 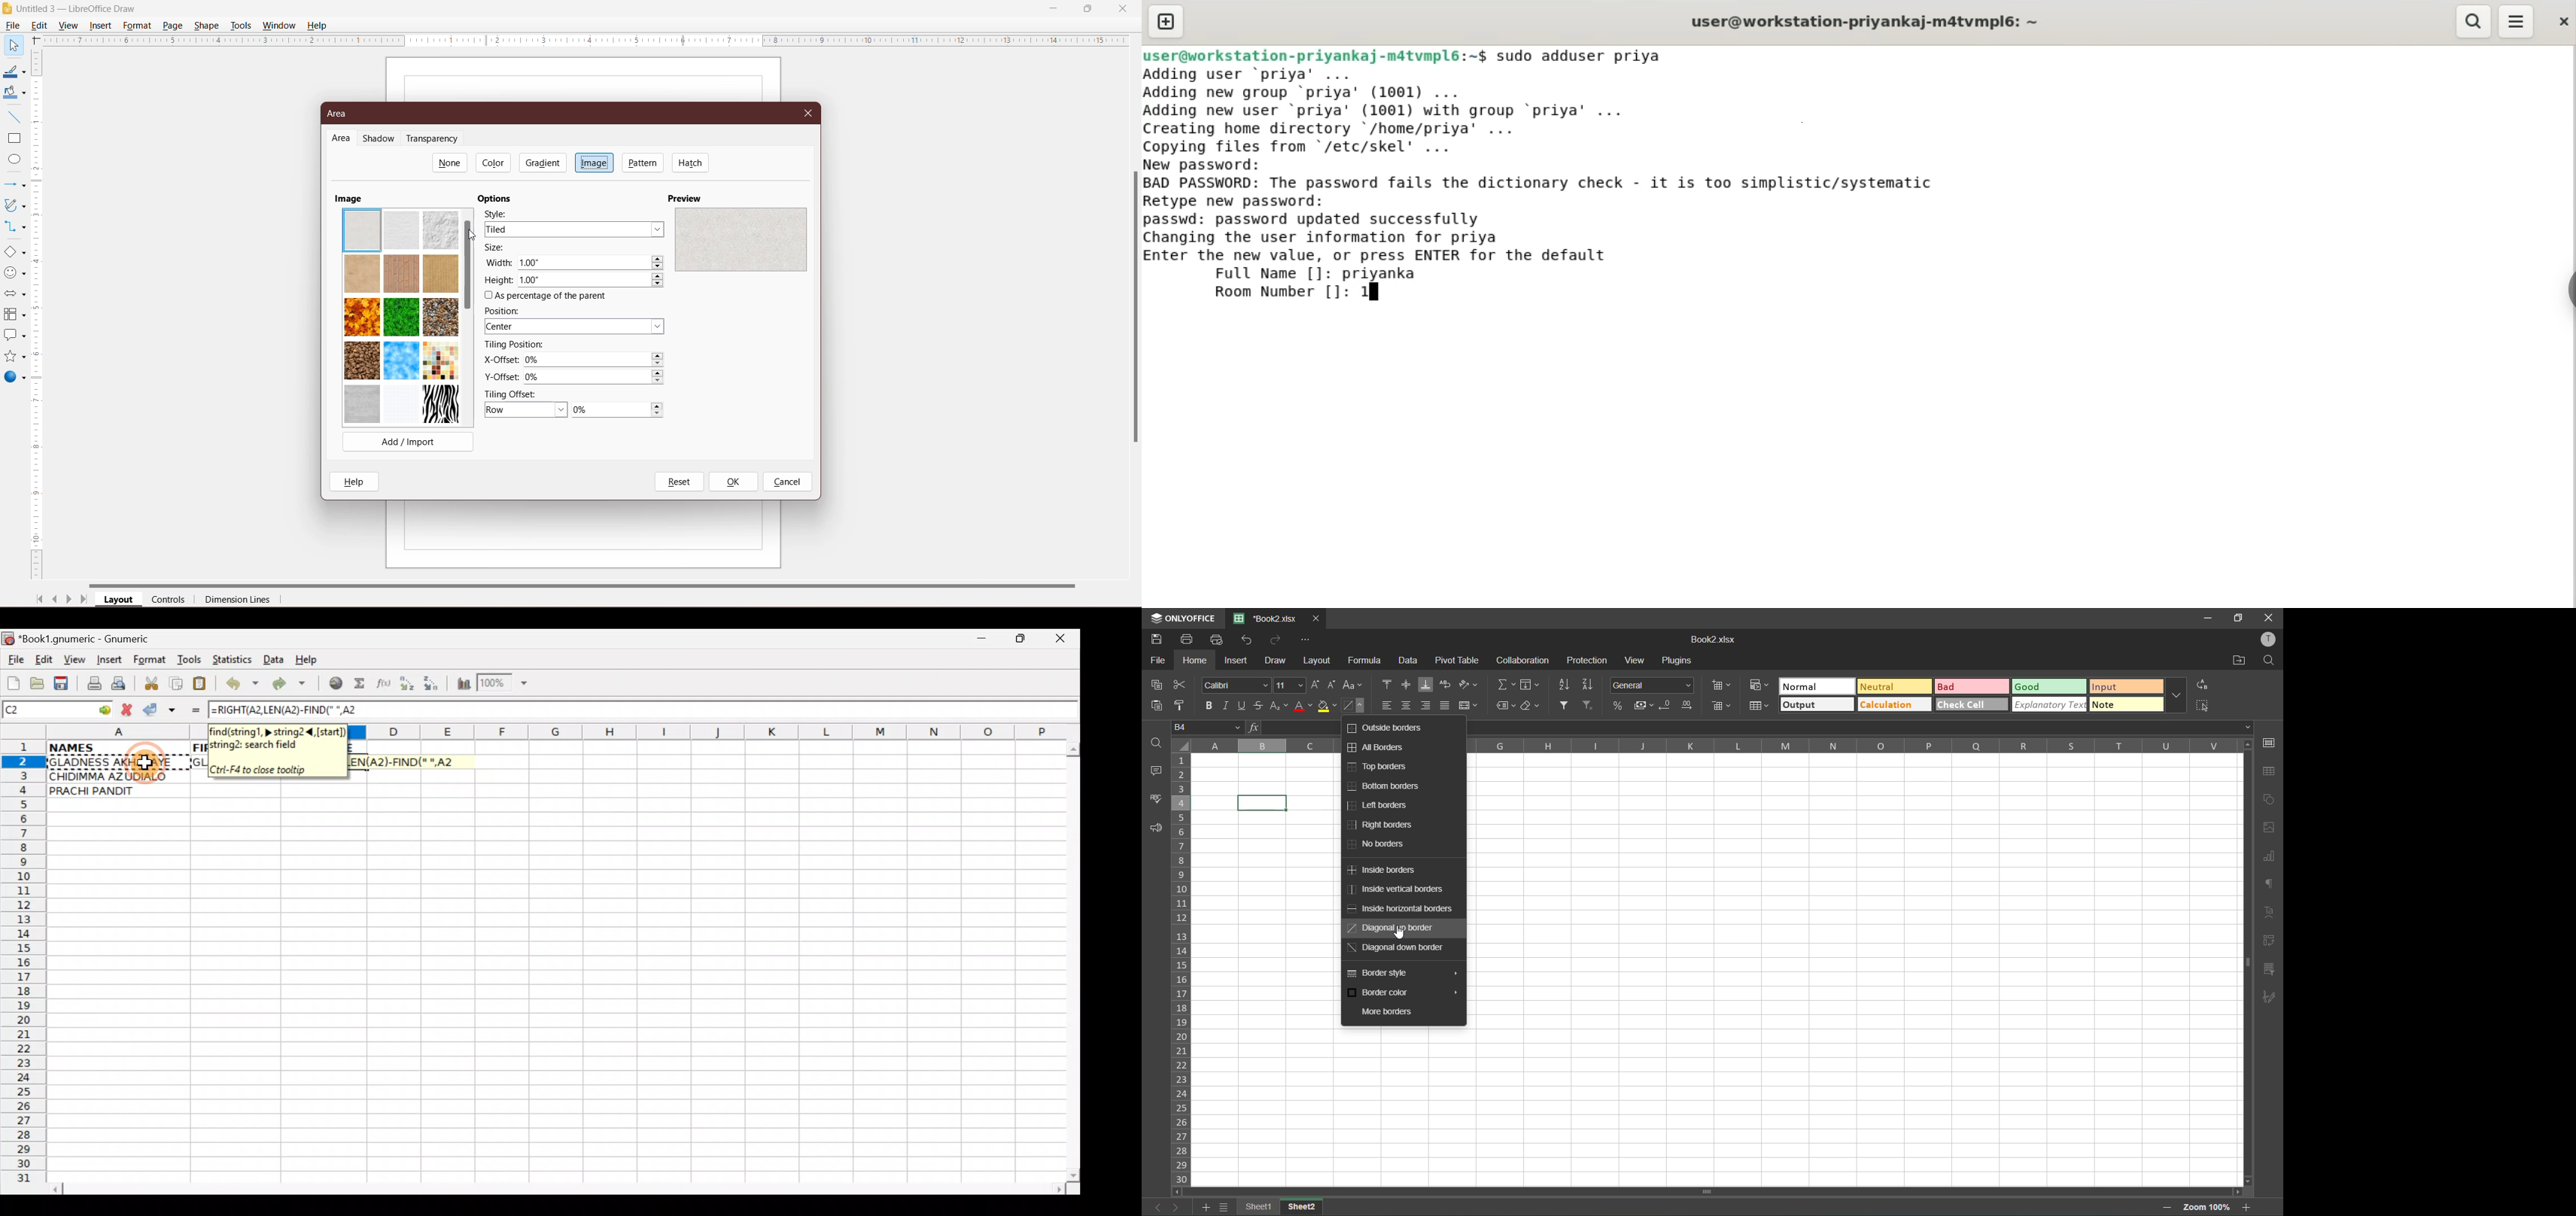 What do you see at coordinates (495, 162) in the screenshot?
I see `Color` at bounding box center [495, 162].